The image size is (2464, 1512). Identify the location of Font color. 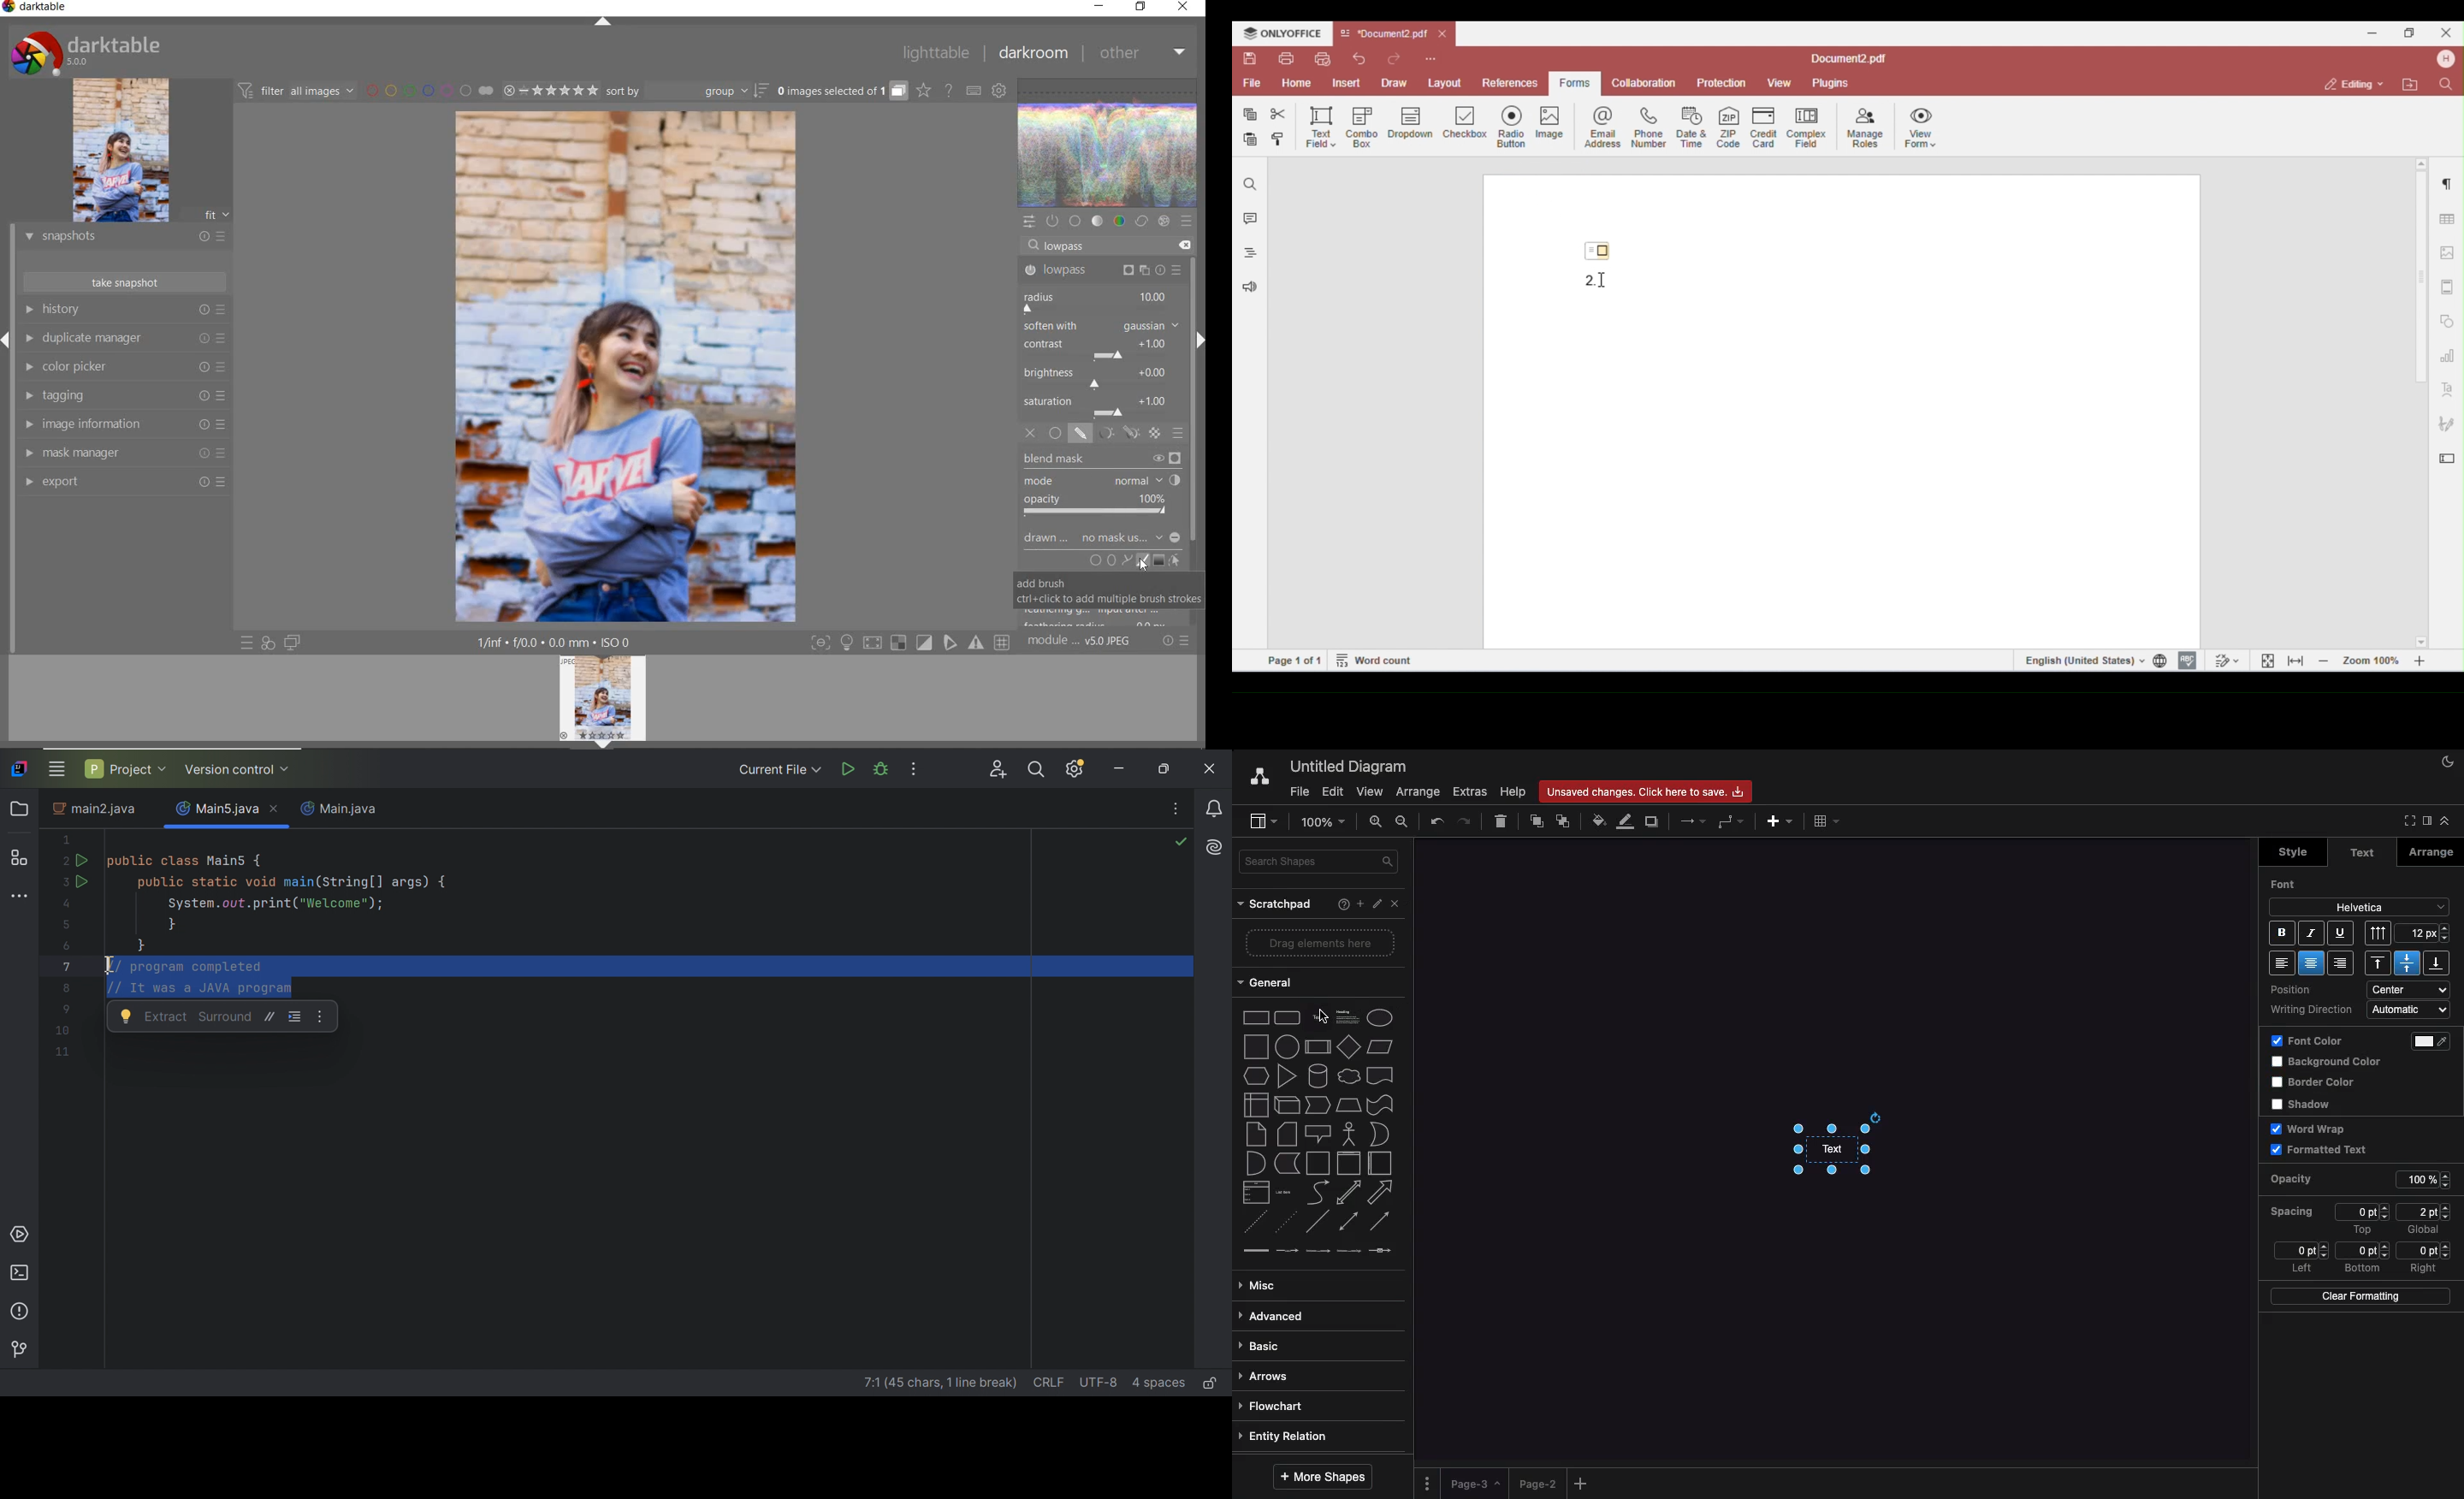
(2437, 1041).